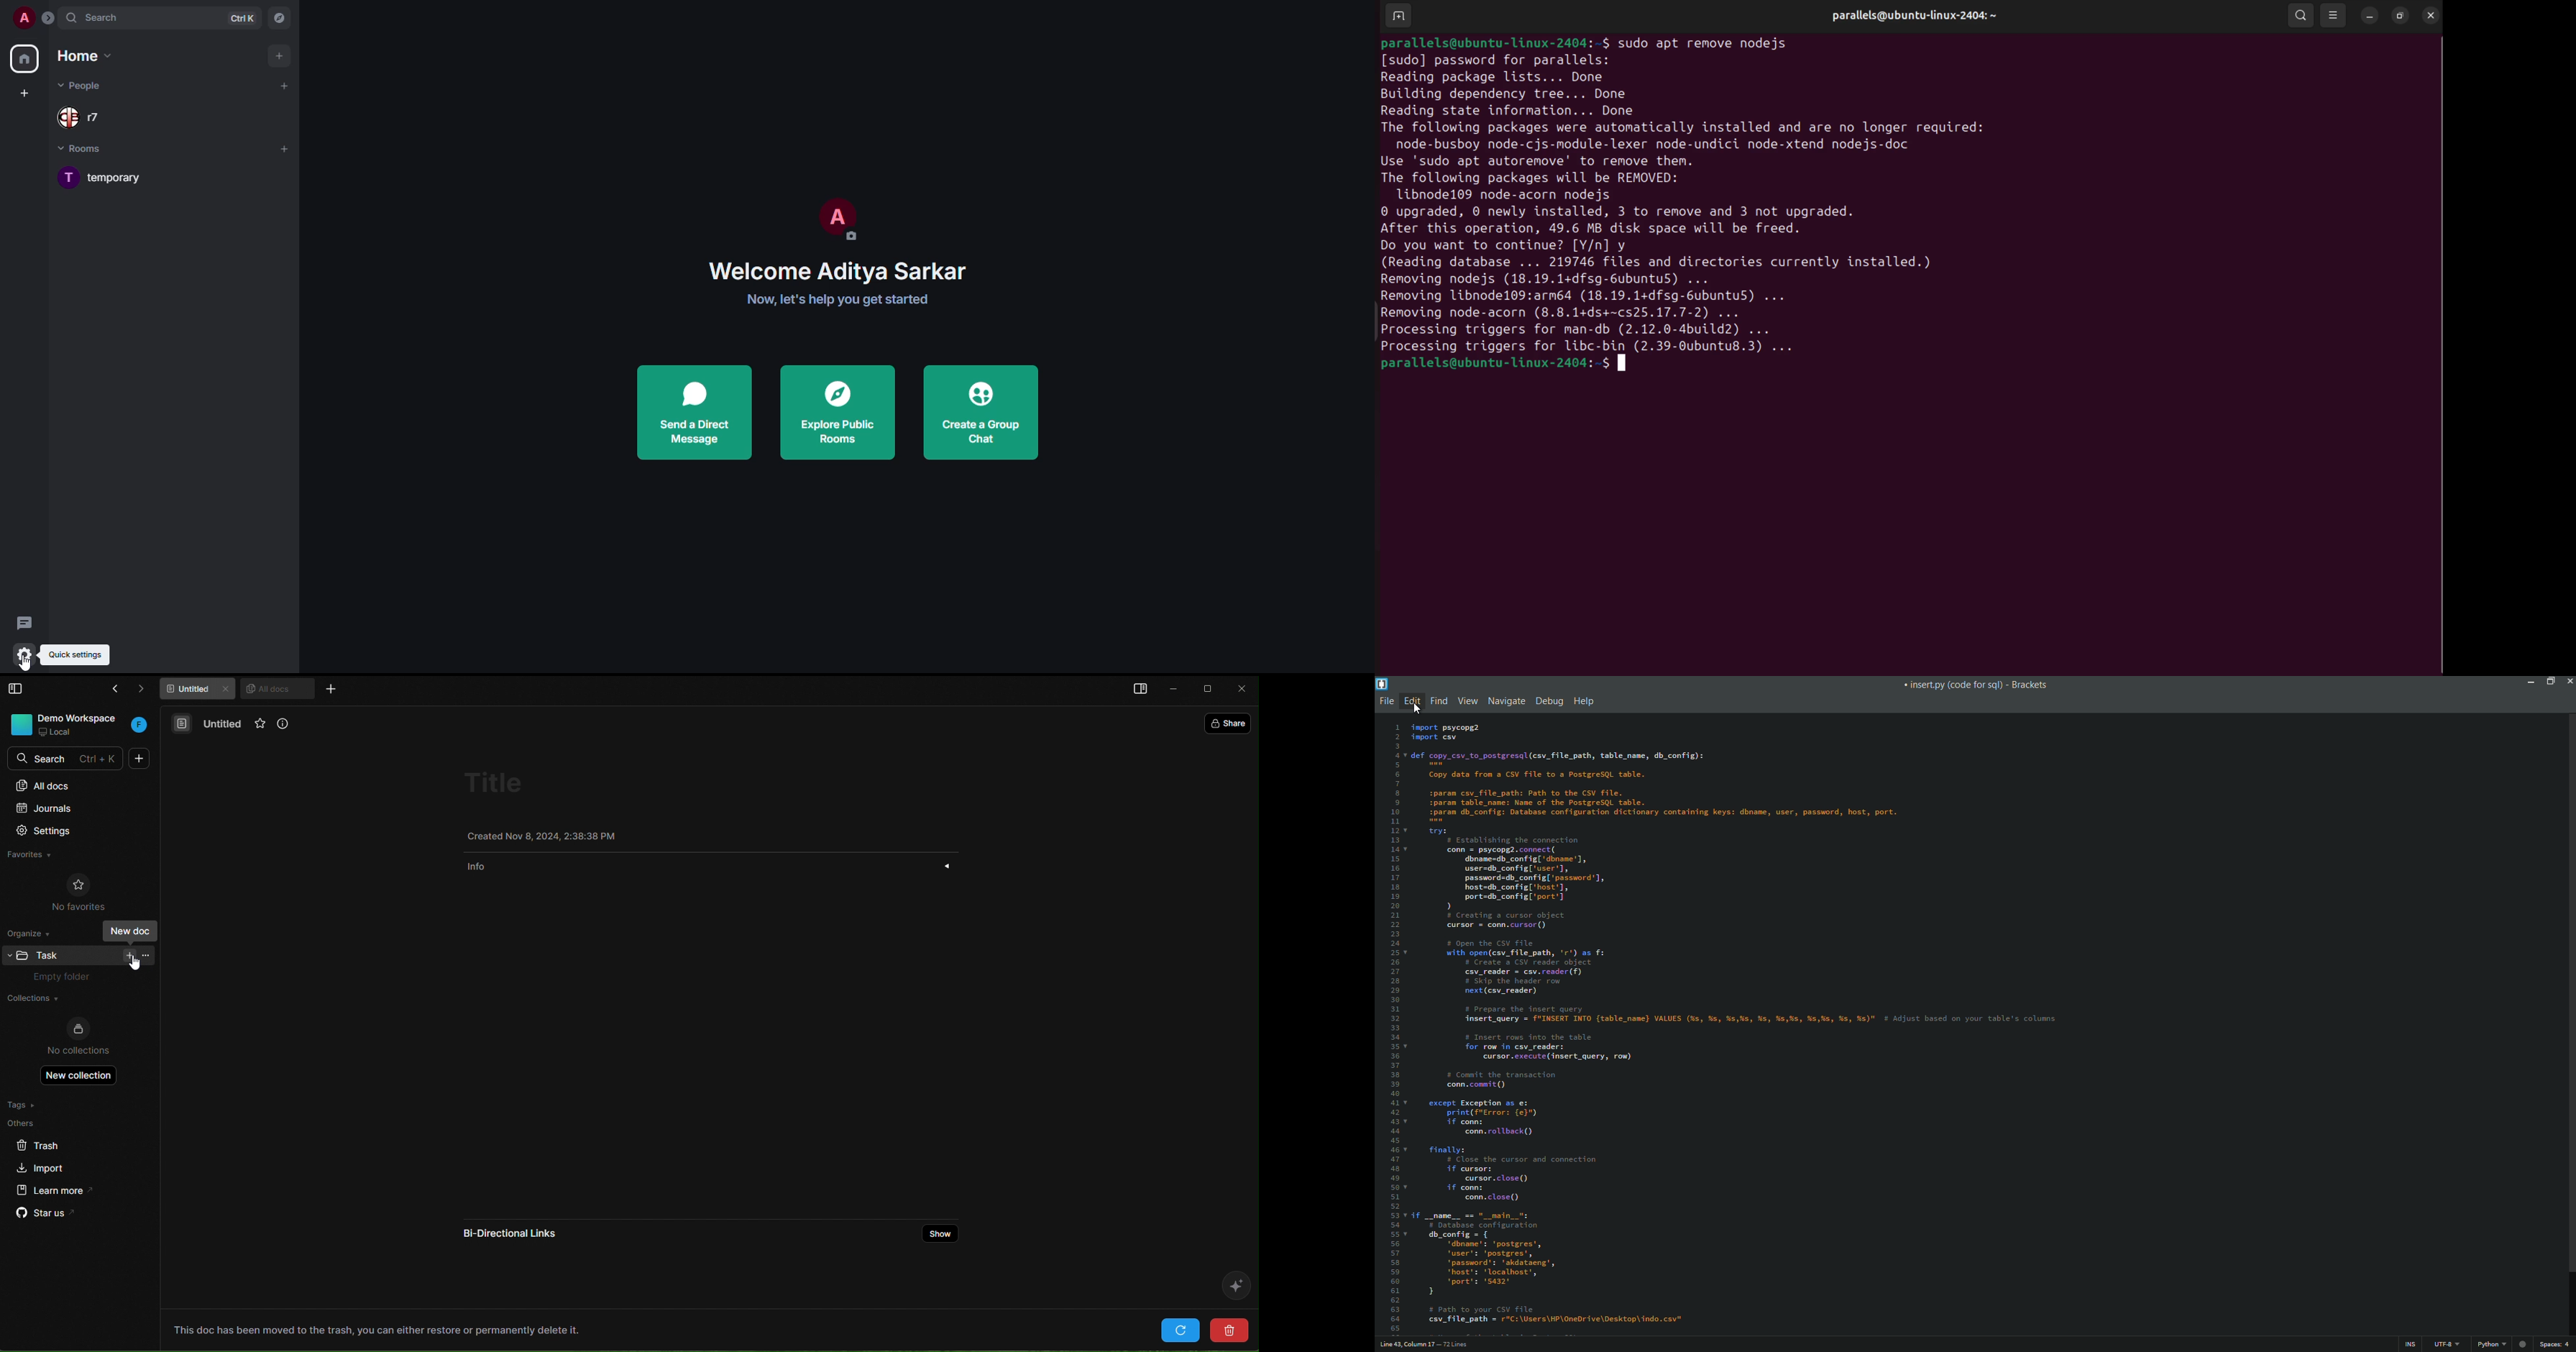 The width and height of the screenshot is (2576, 1372). Describe the element at coordinates (242, 19) in the screenshot. I see `ctrl K` at that location.